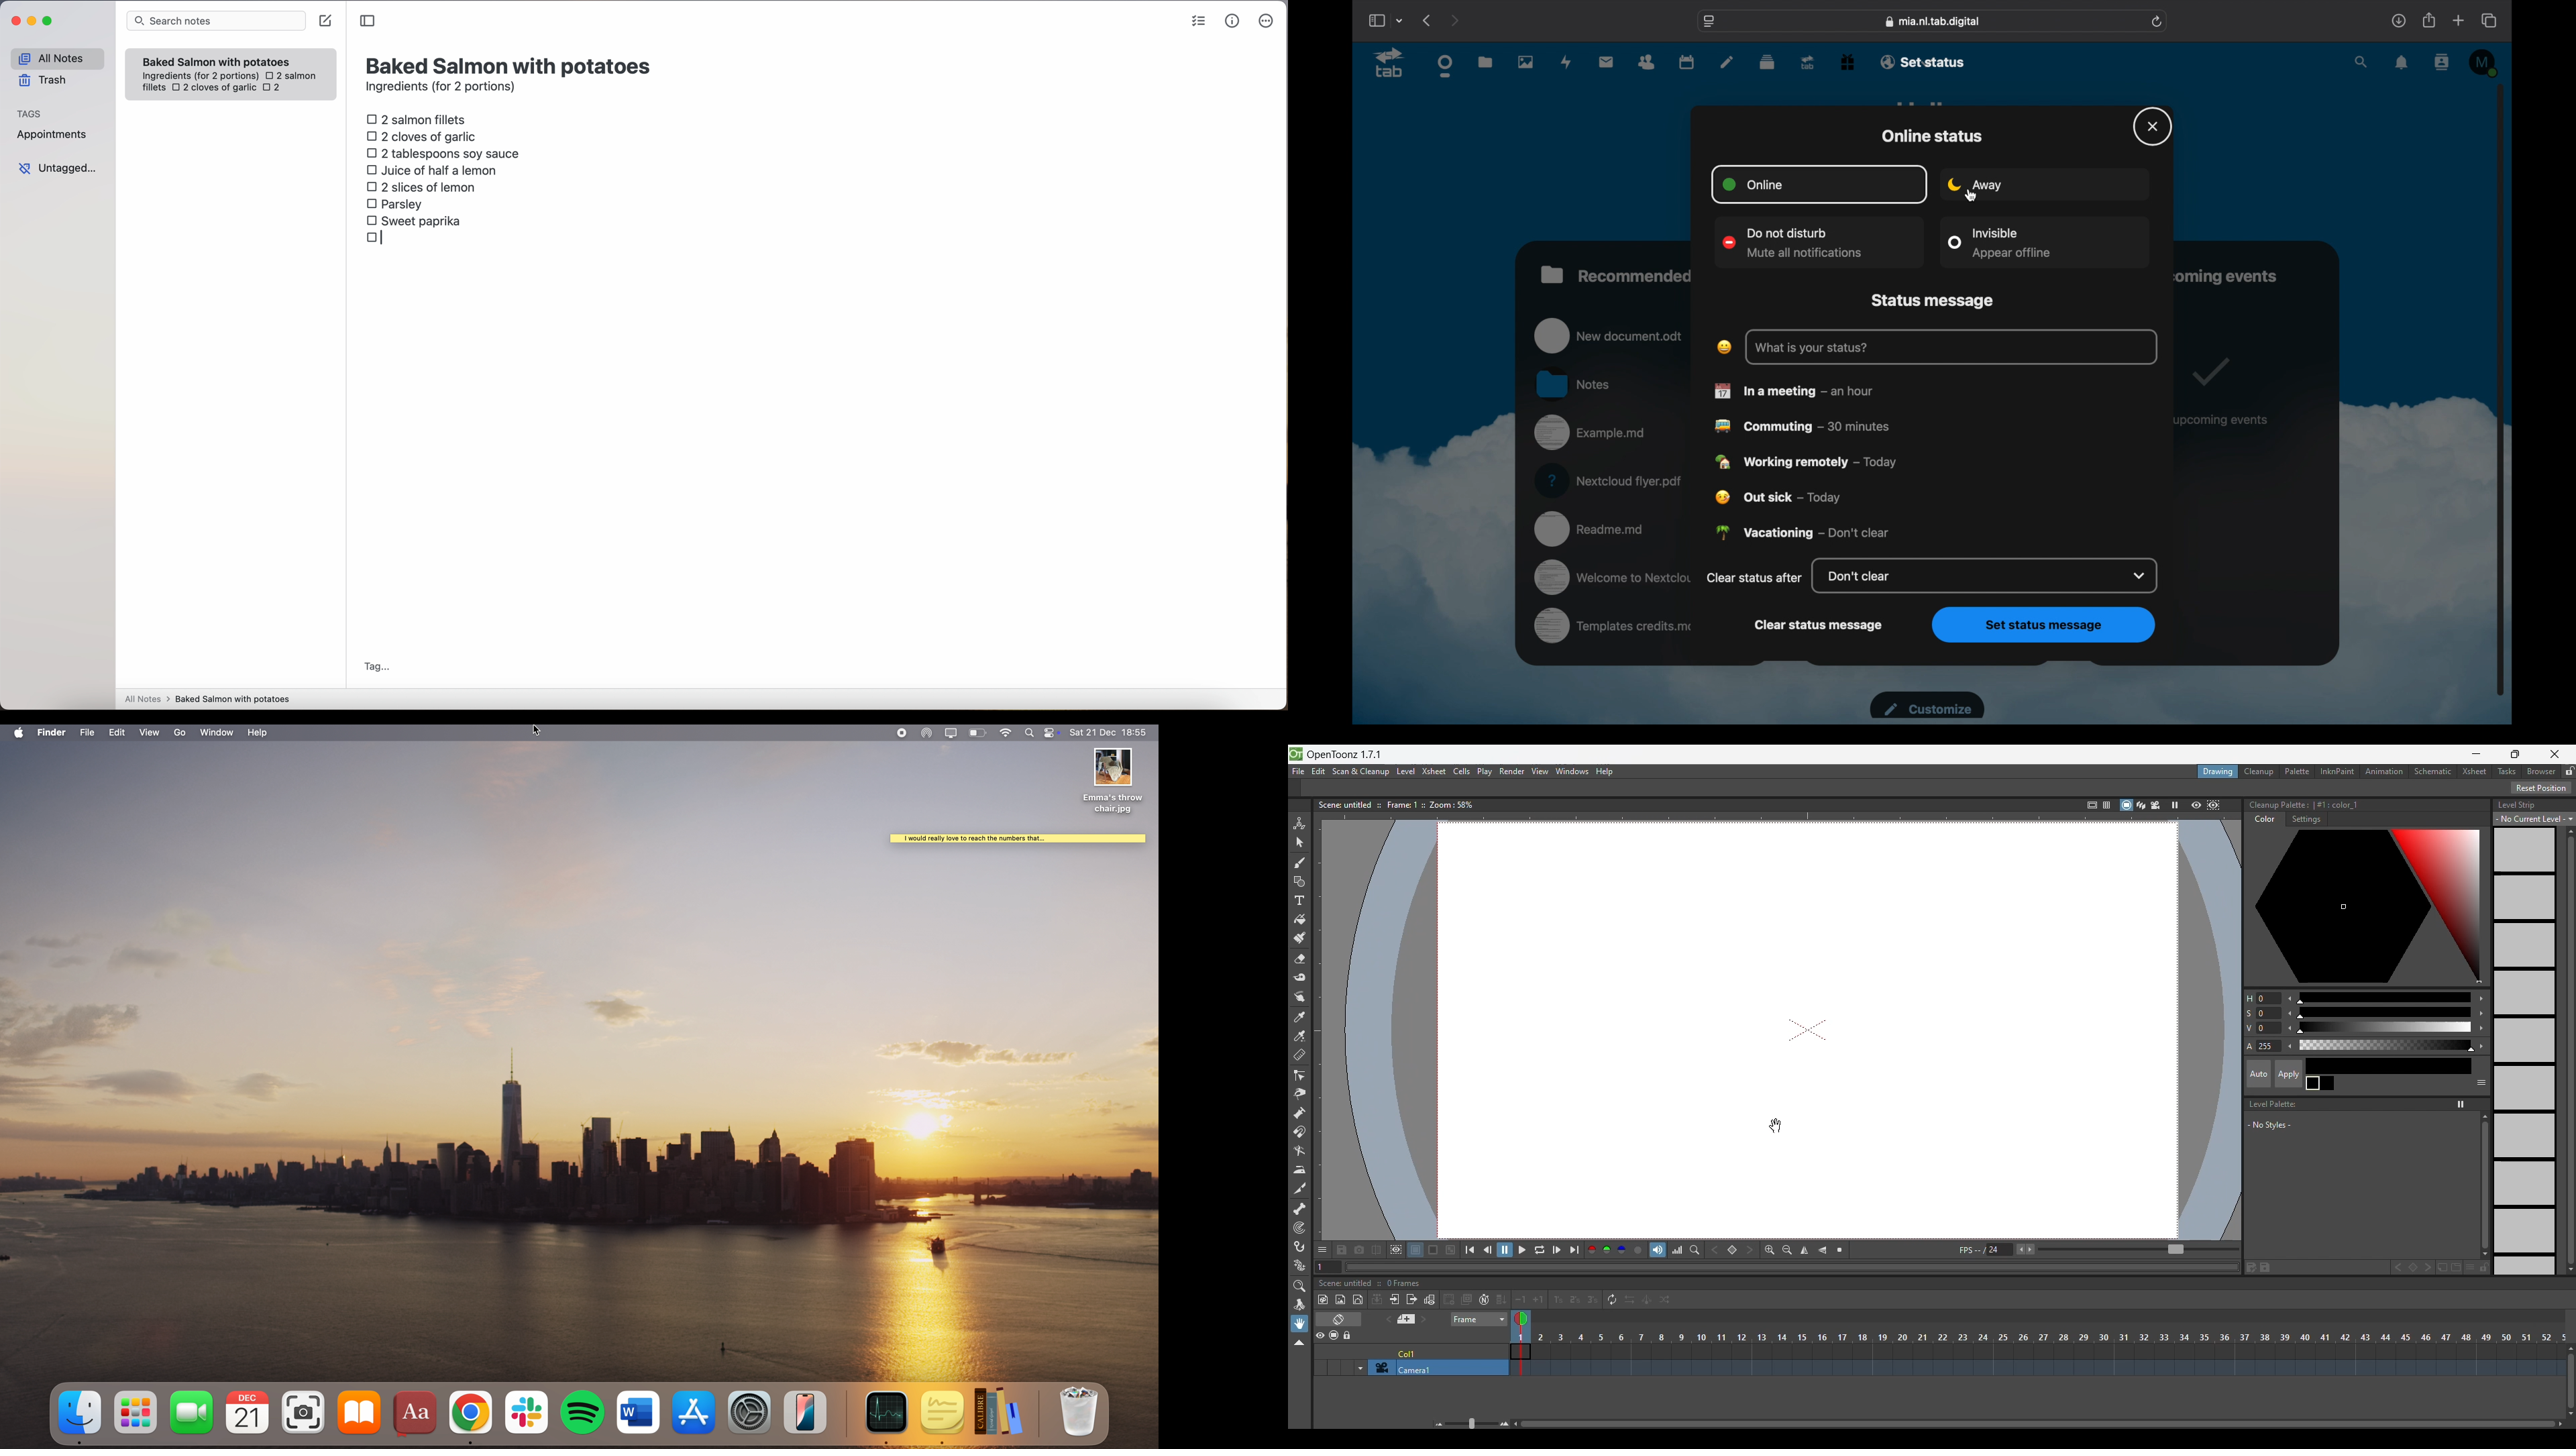 The height and width of the screenshot is (1456, 2576). Describe the element at coordinates (1975, 196) in the screenshot. I see `pointing cursor` at that location.